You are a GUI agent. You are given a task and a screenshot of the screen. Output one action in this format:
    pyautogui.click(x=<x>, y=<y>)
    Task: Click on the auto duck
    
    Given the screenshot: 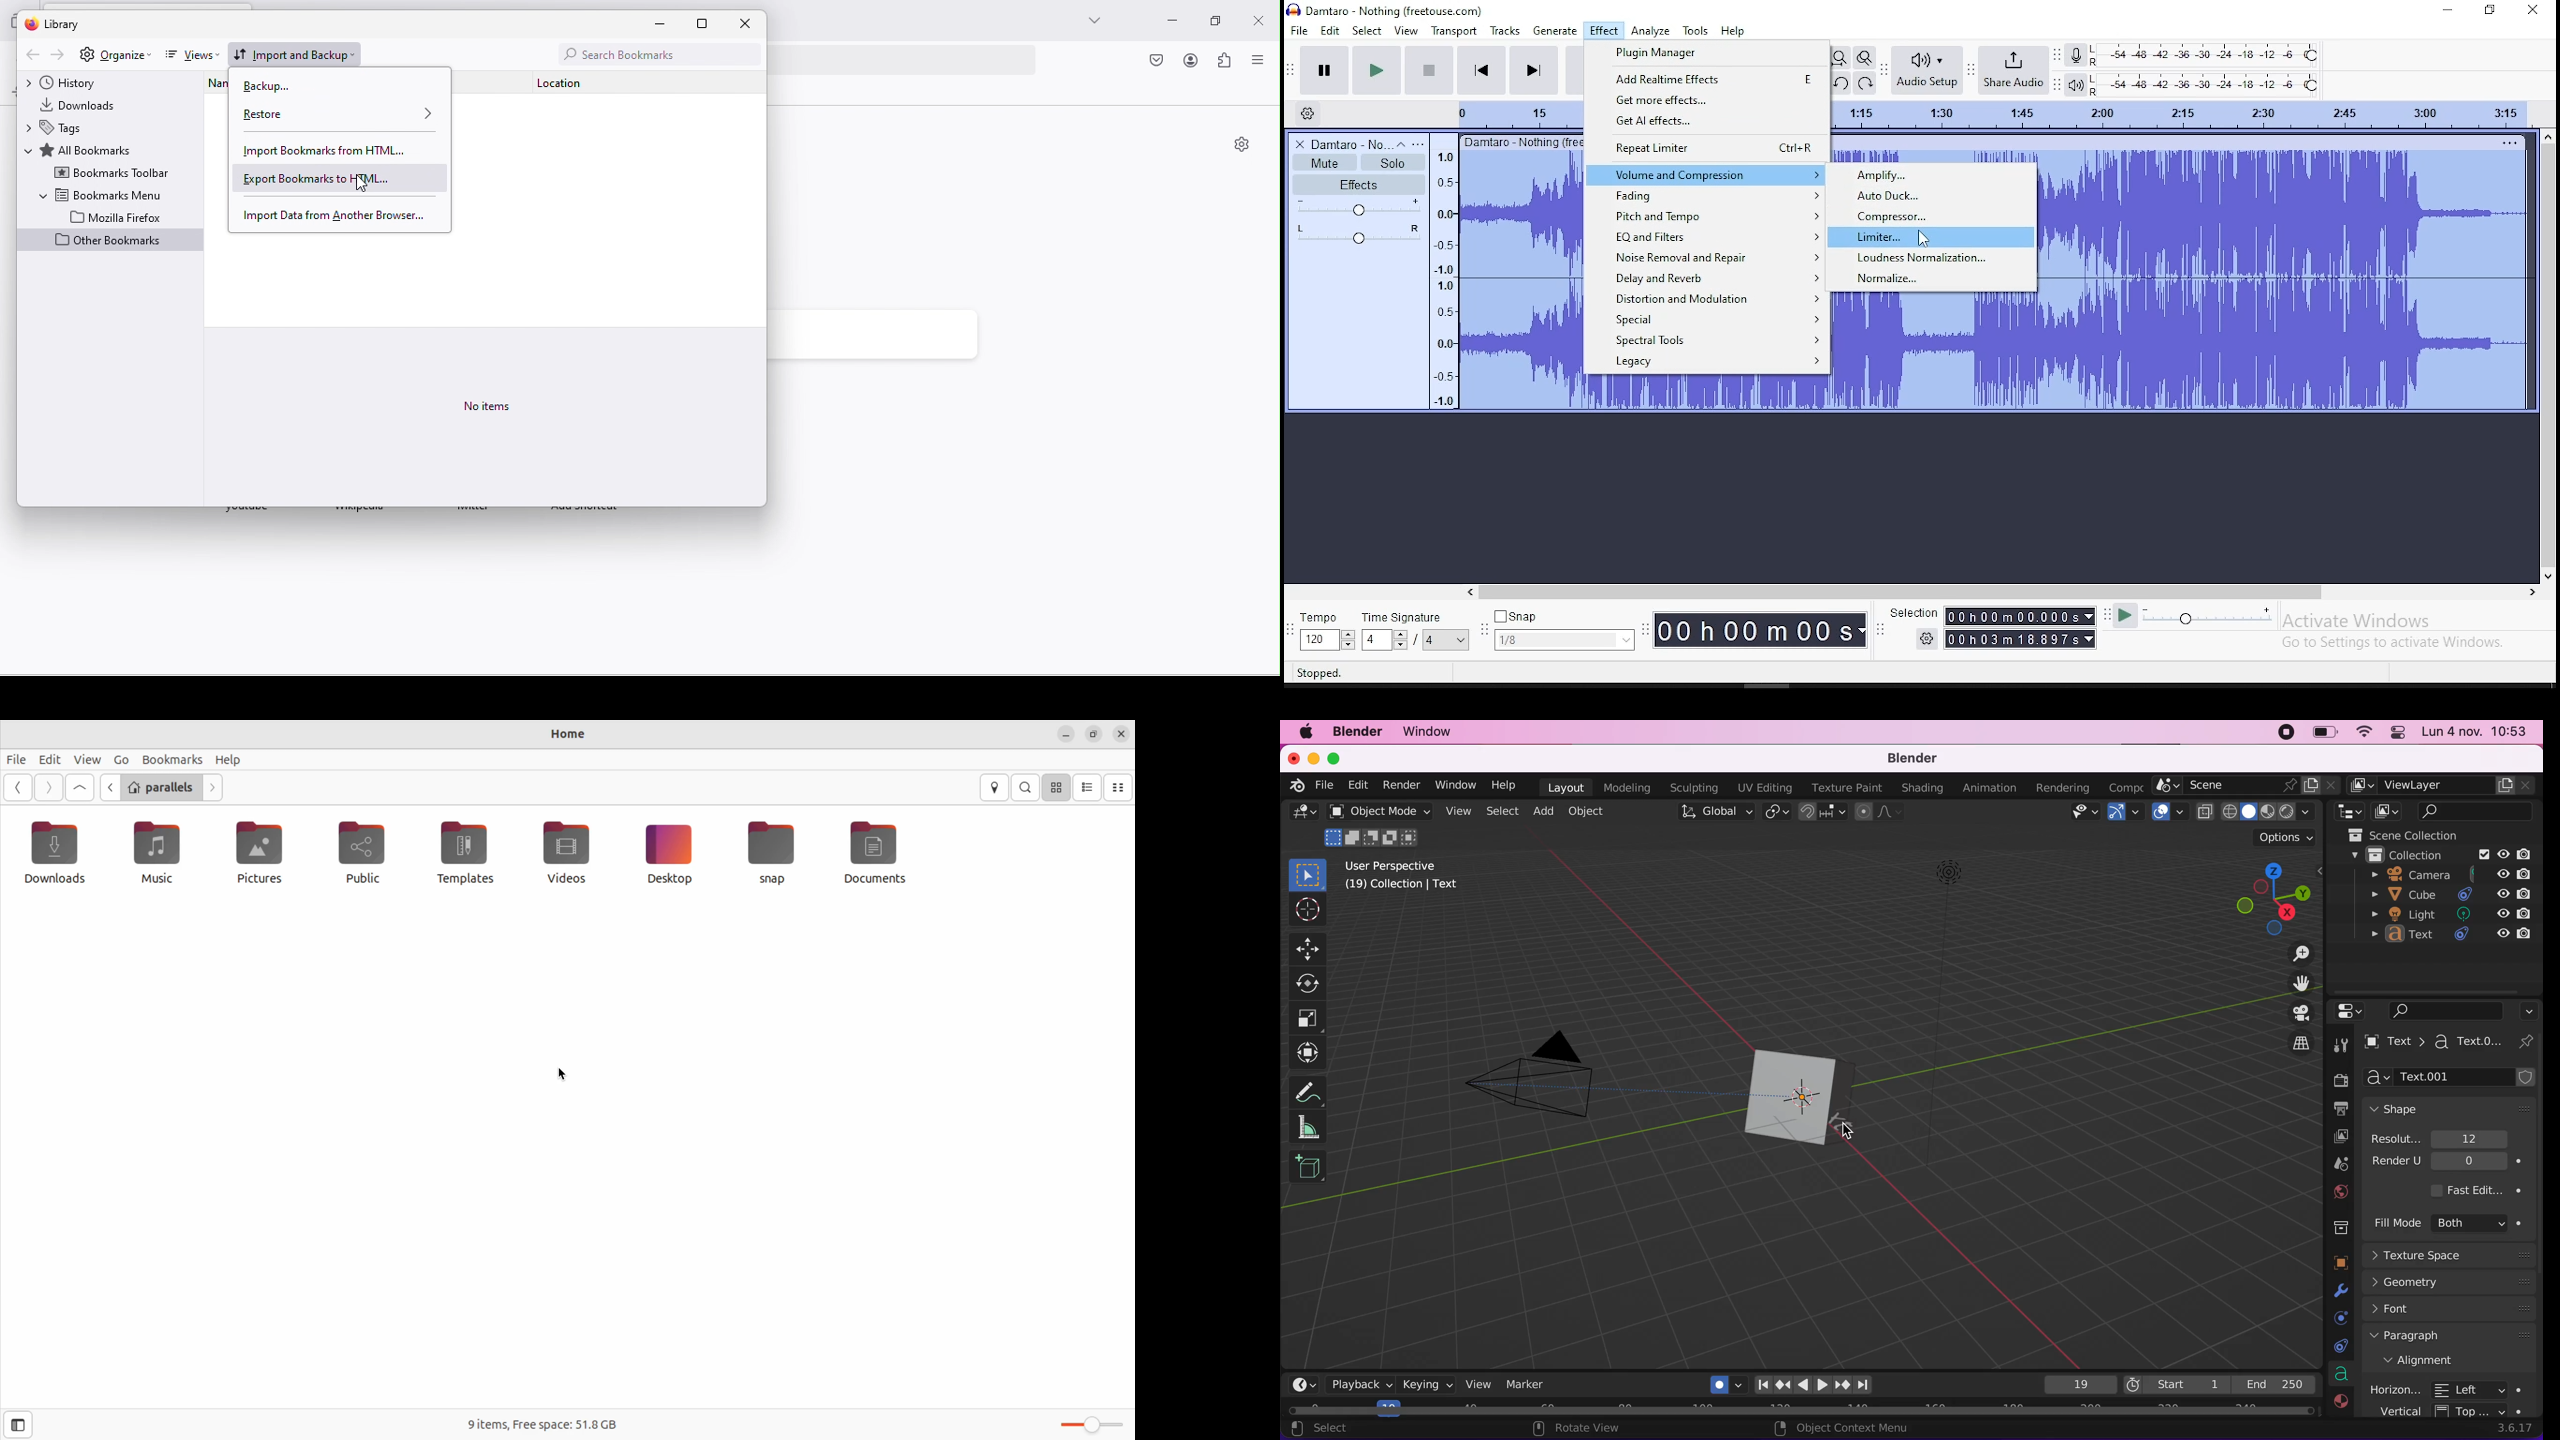 What is the action you would take?
    pyautogui.click(x=1933, y=197)
    